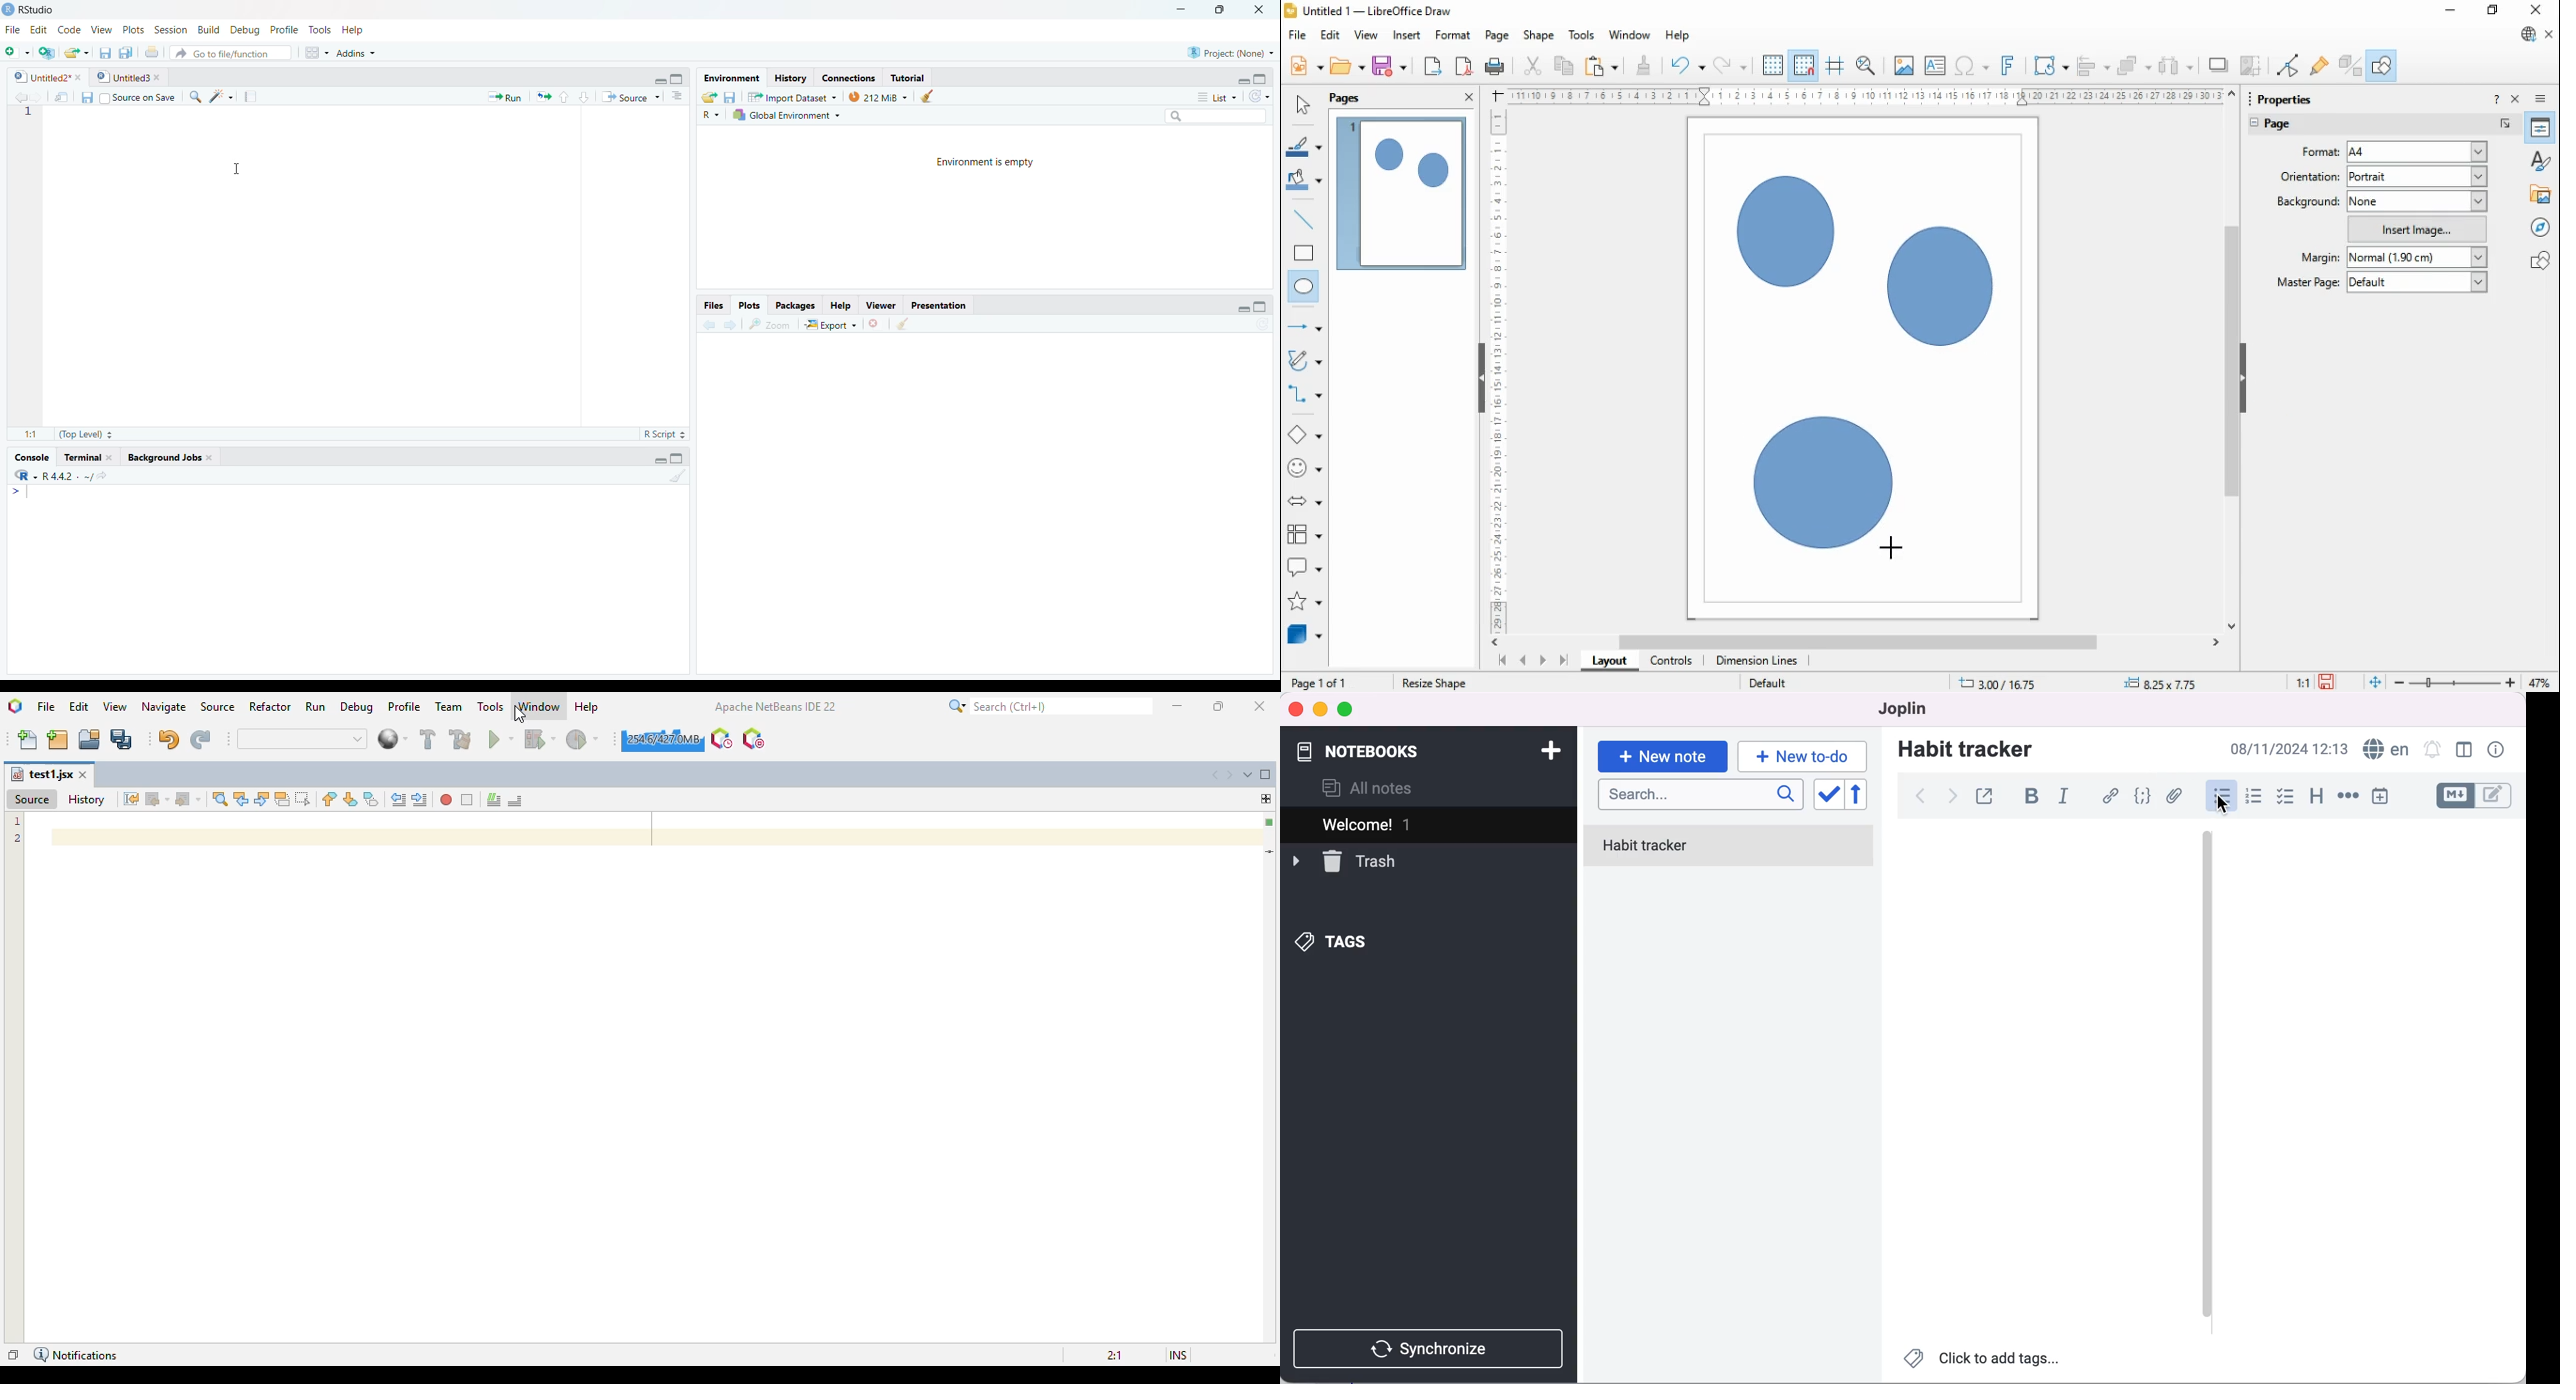 The height and width of the screenshot is (1400, 2576). Describe the element at coordinates (2286, 798) in the screenshot. I see `checkbox` at that location.